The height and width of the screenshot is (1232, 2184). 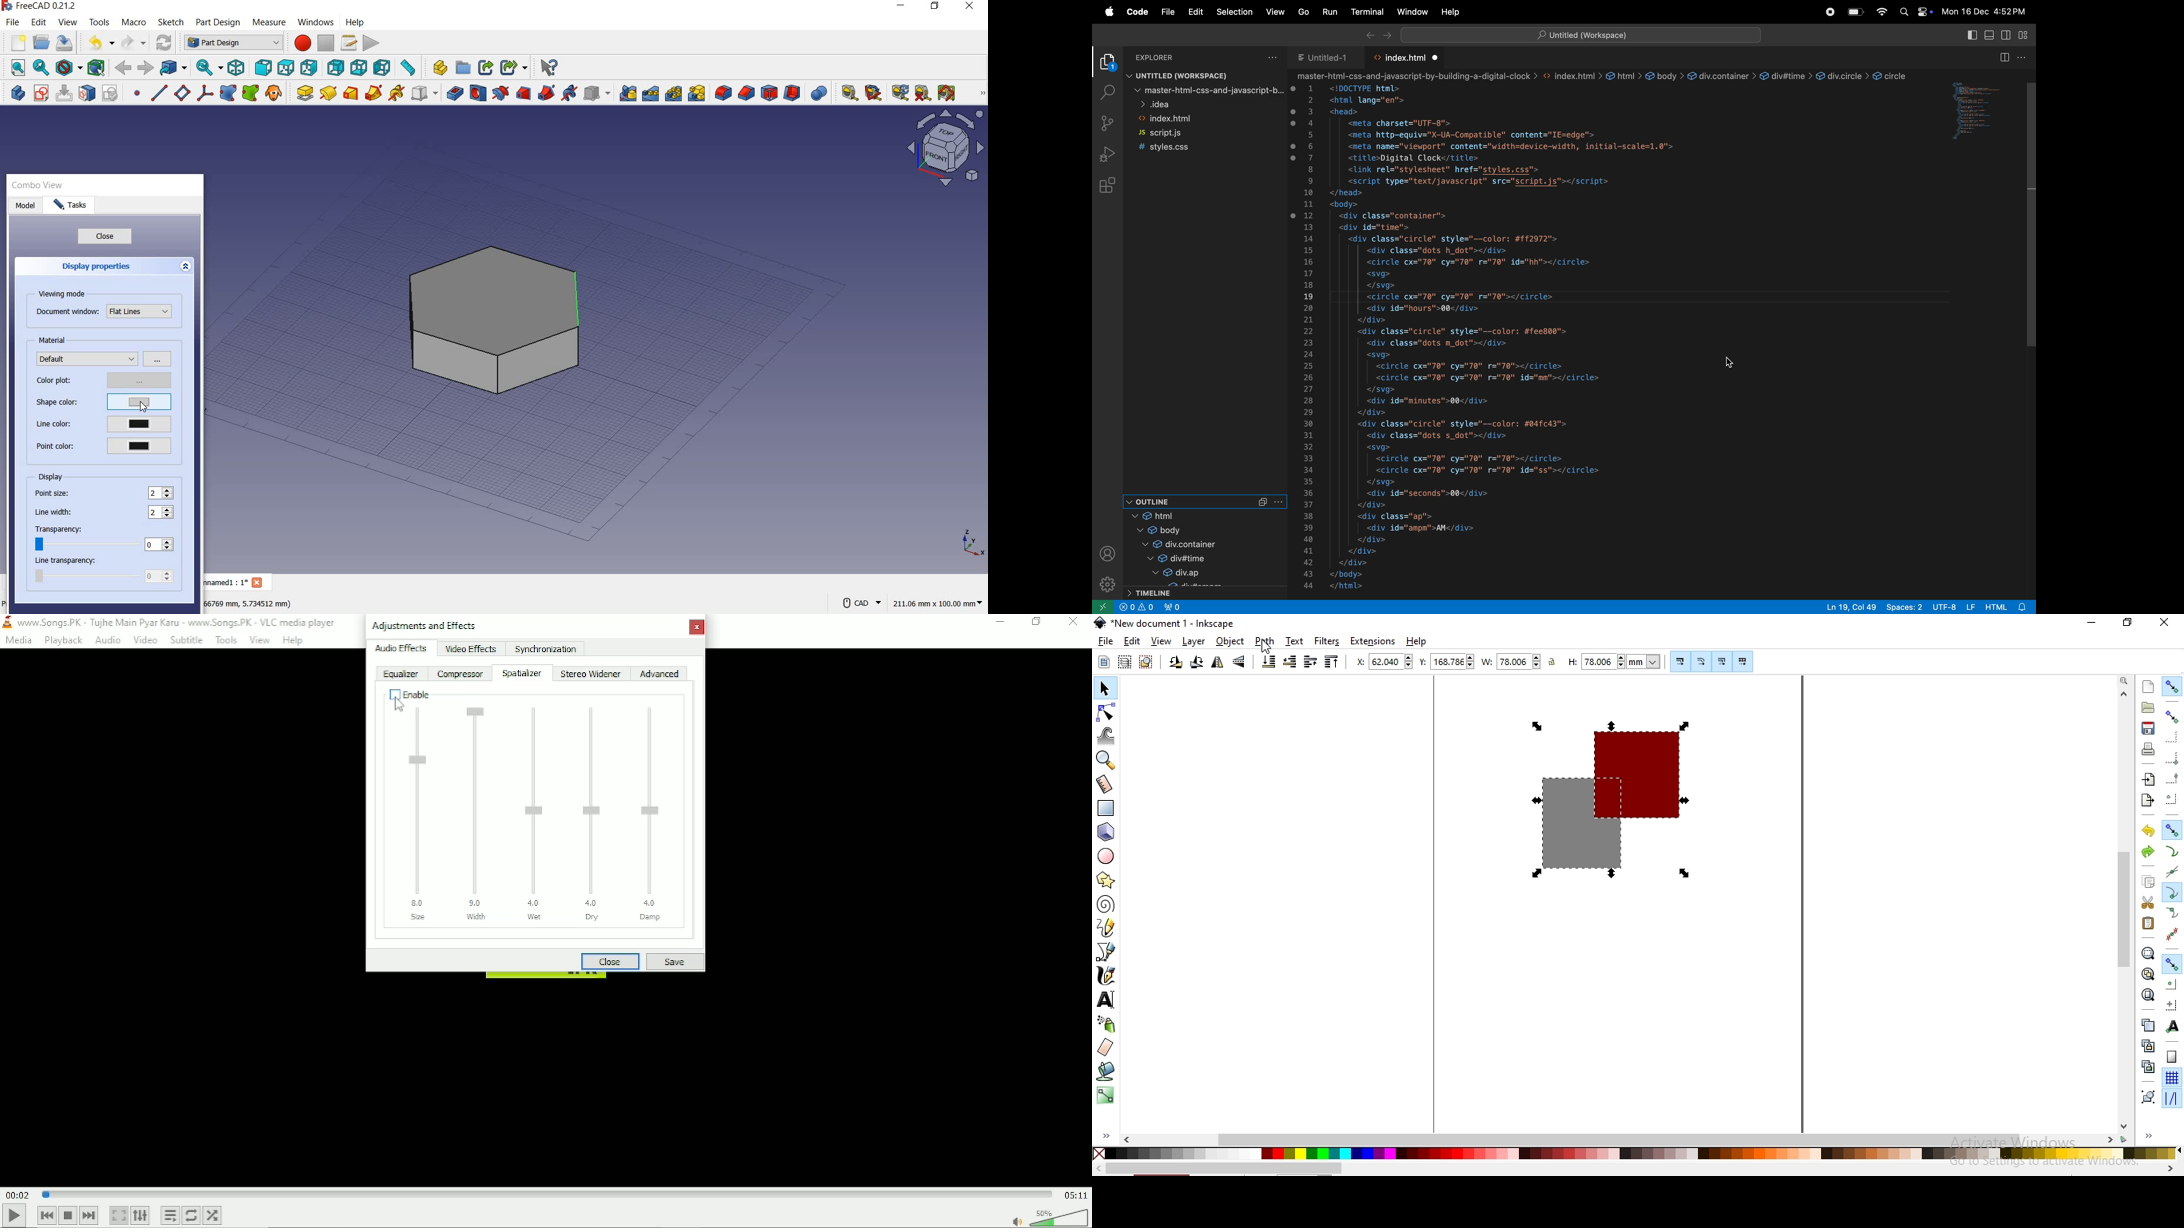 What do you see at coordinates (1106, 642) in the screenshot?
I see `file` at bounding box center [1106, 642].